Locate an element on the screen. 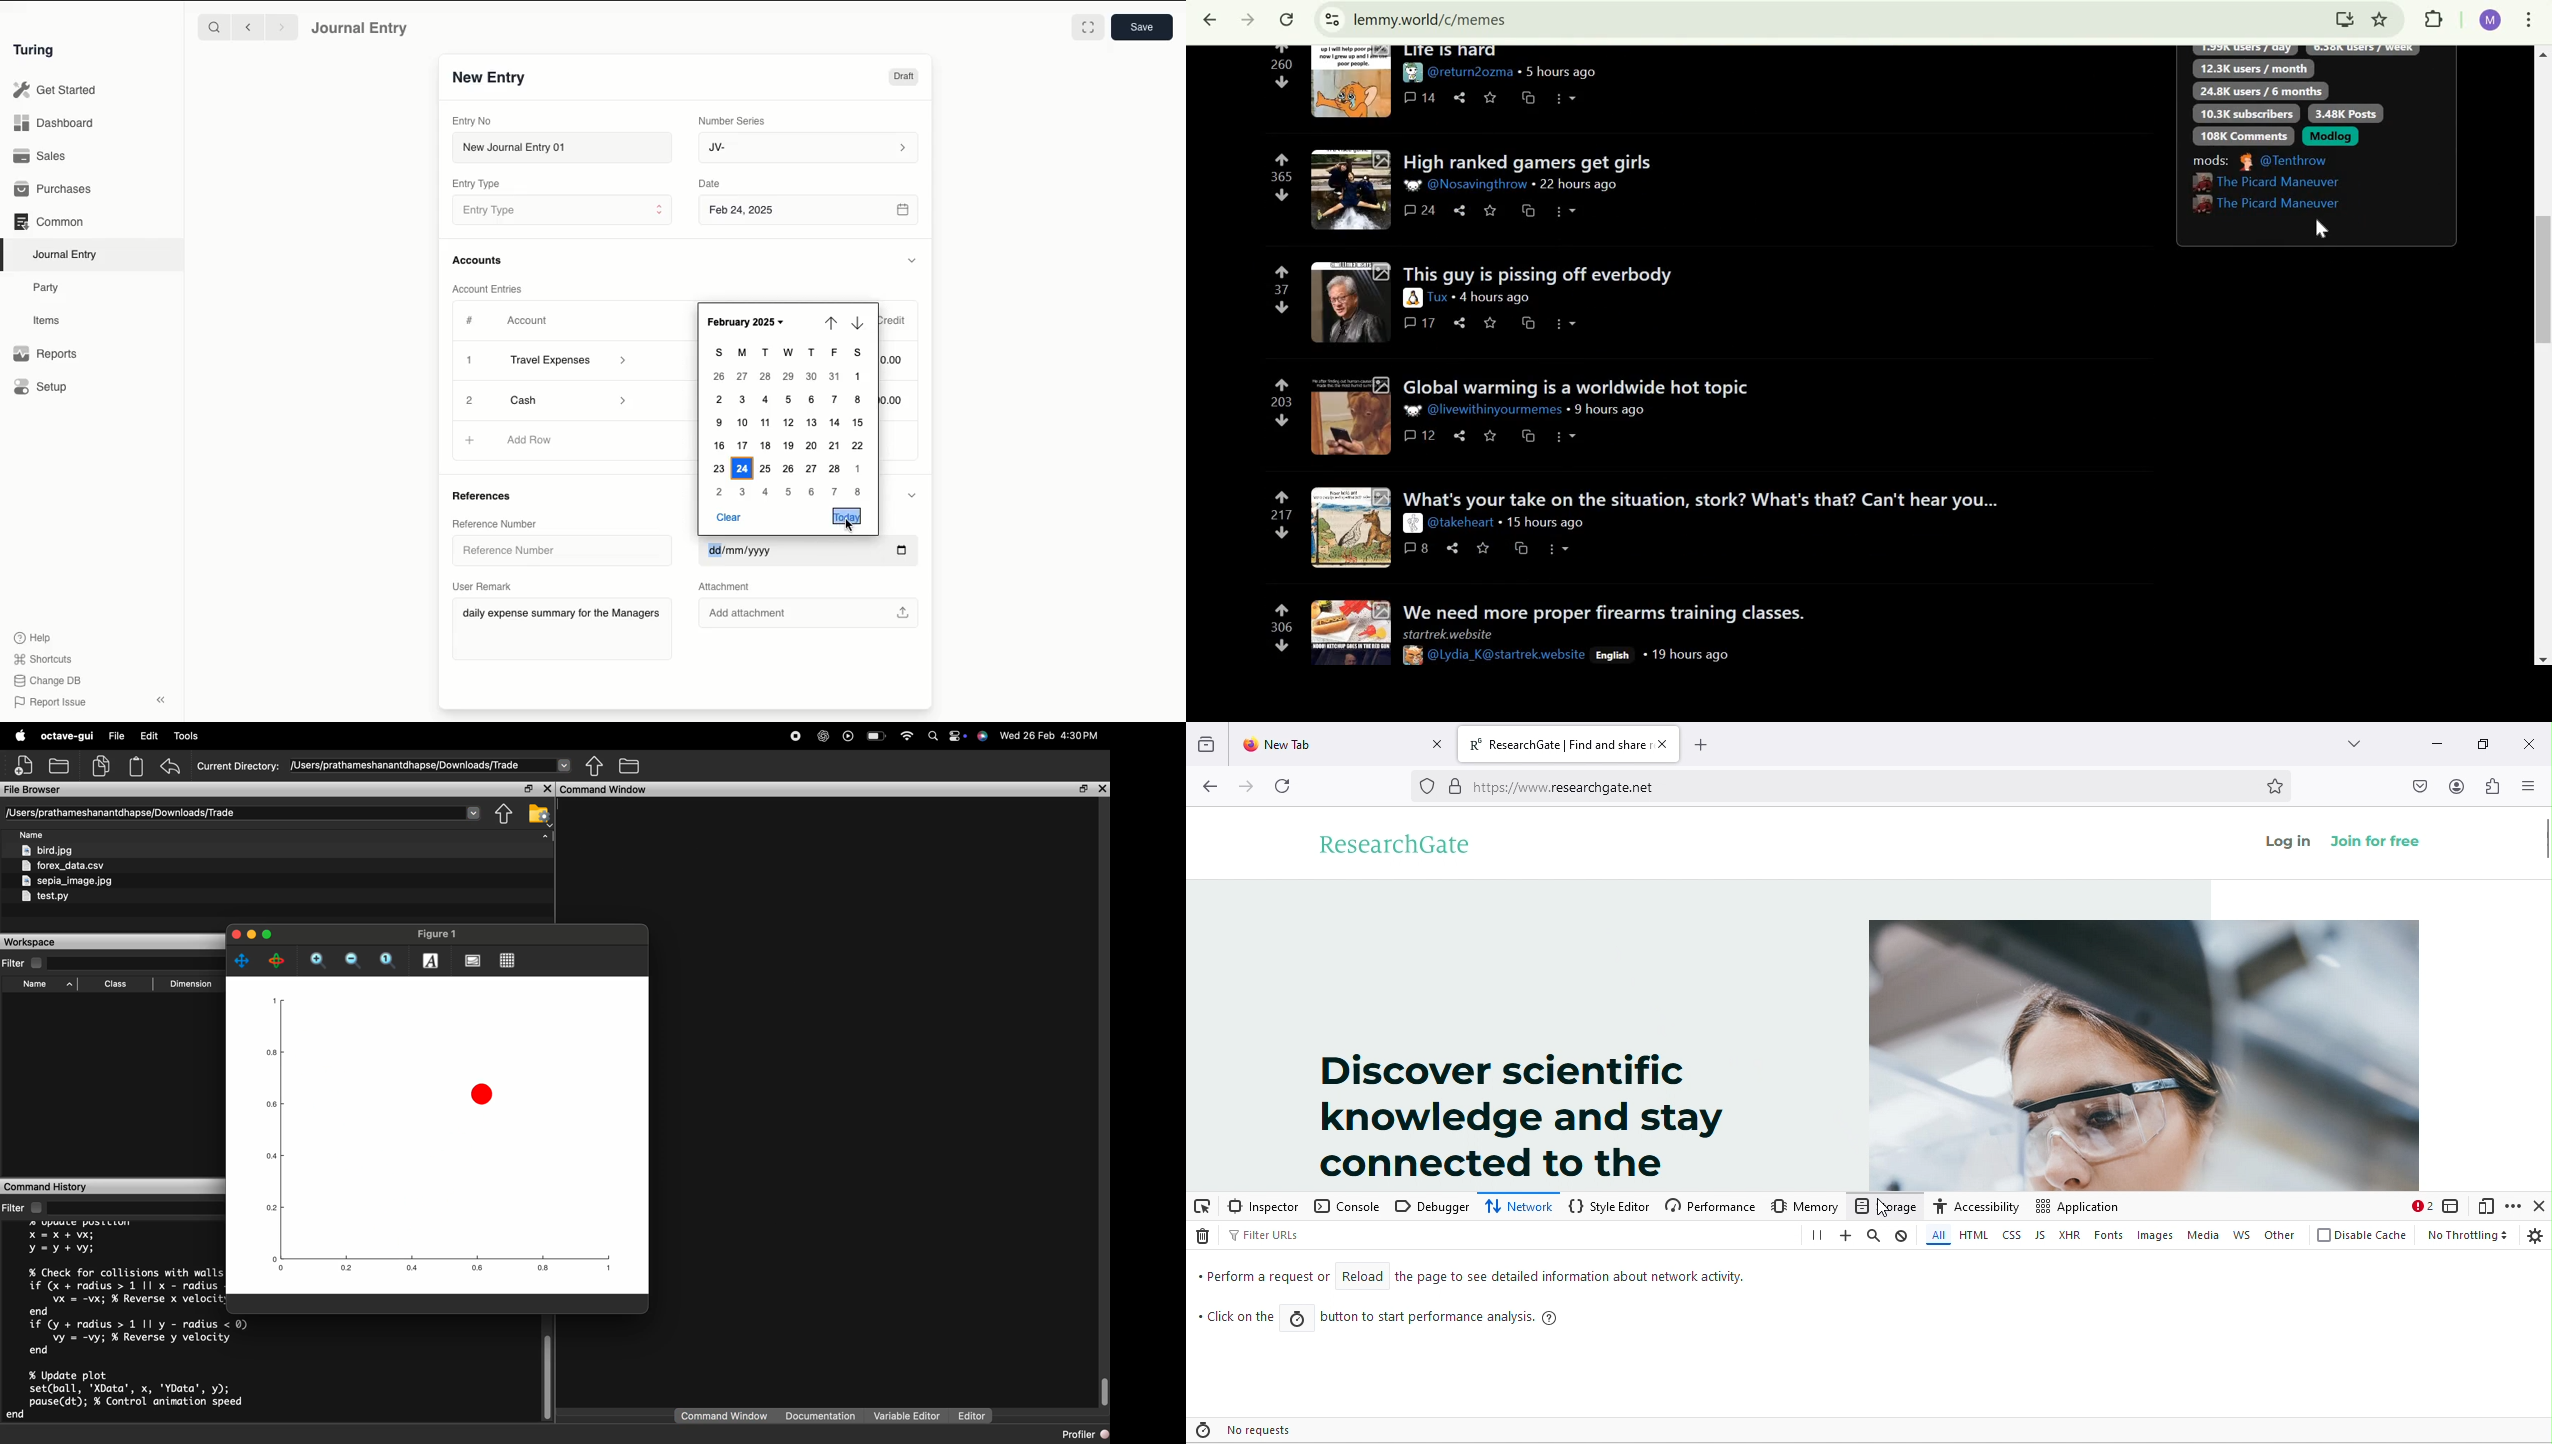  settings is located at coordinates (2534, 1237).